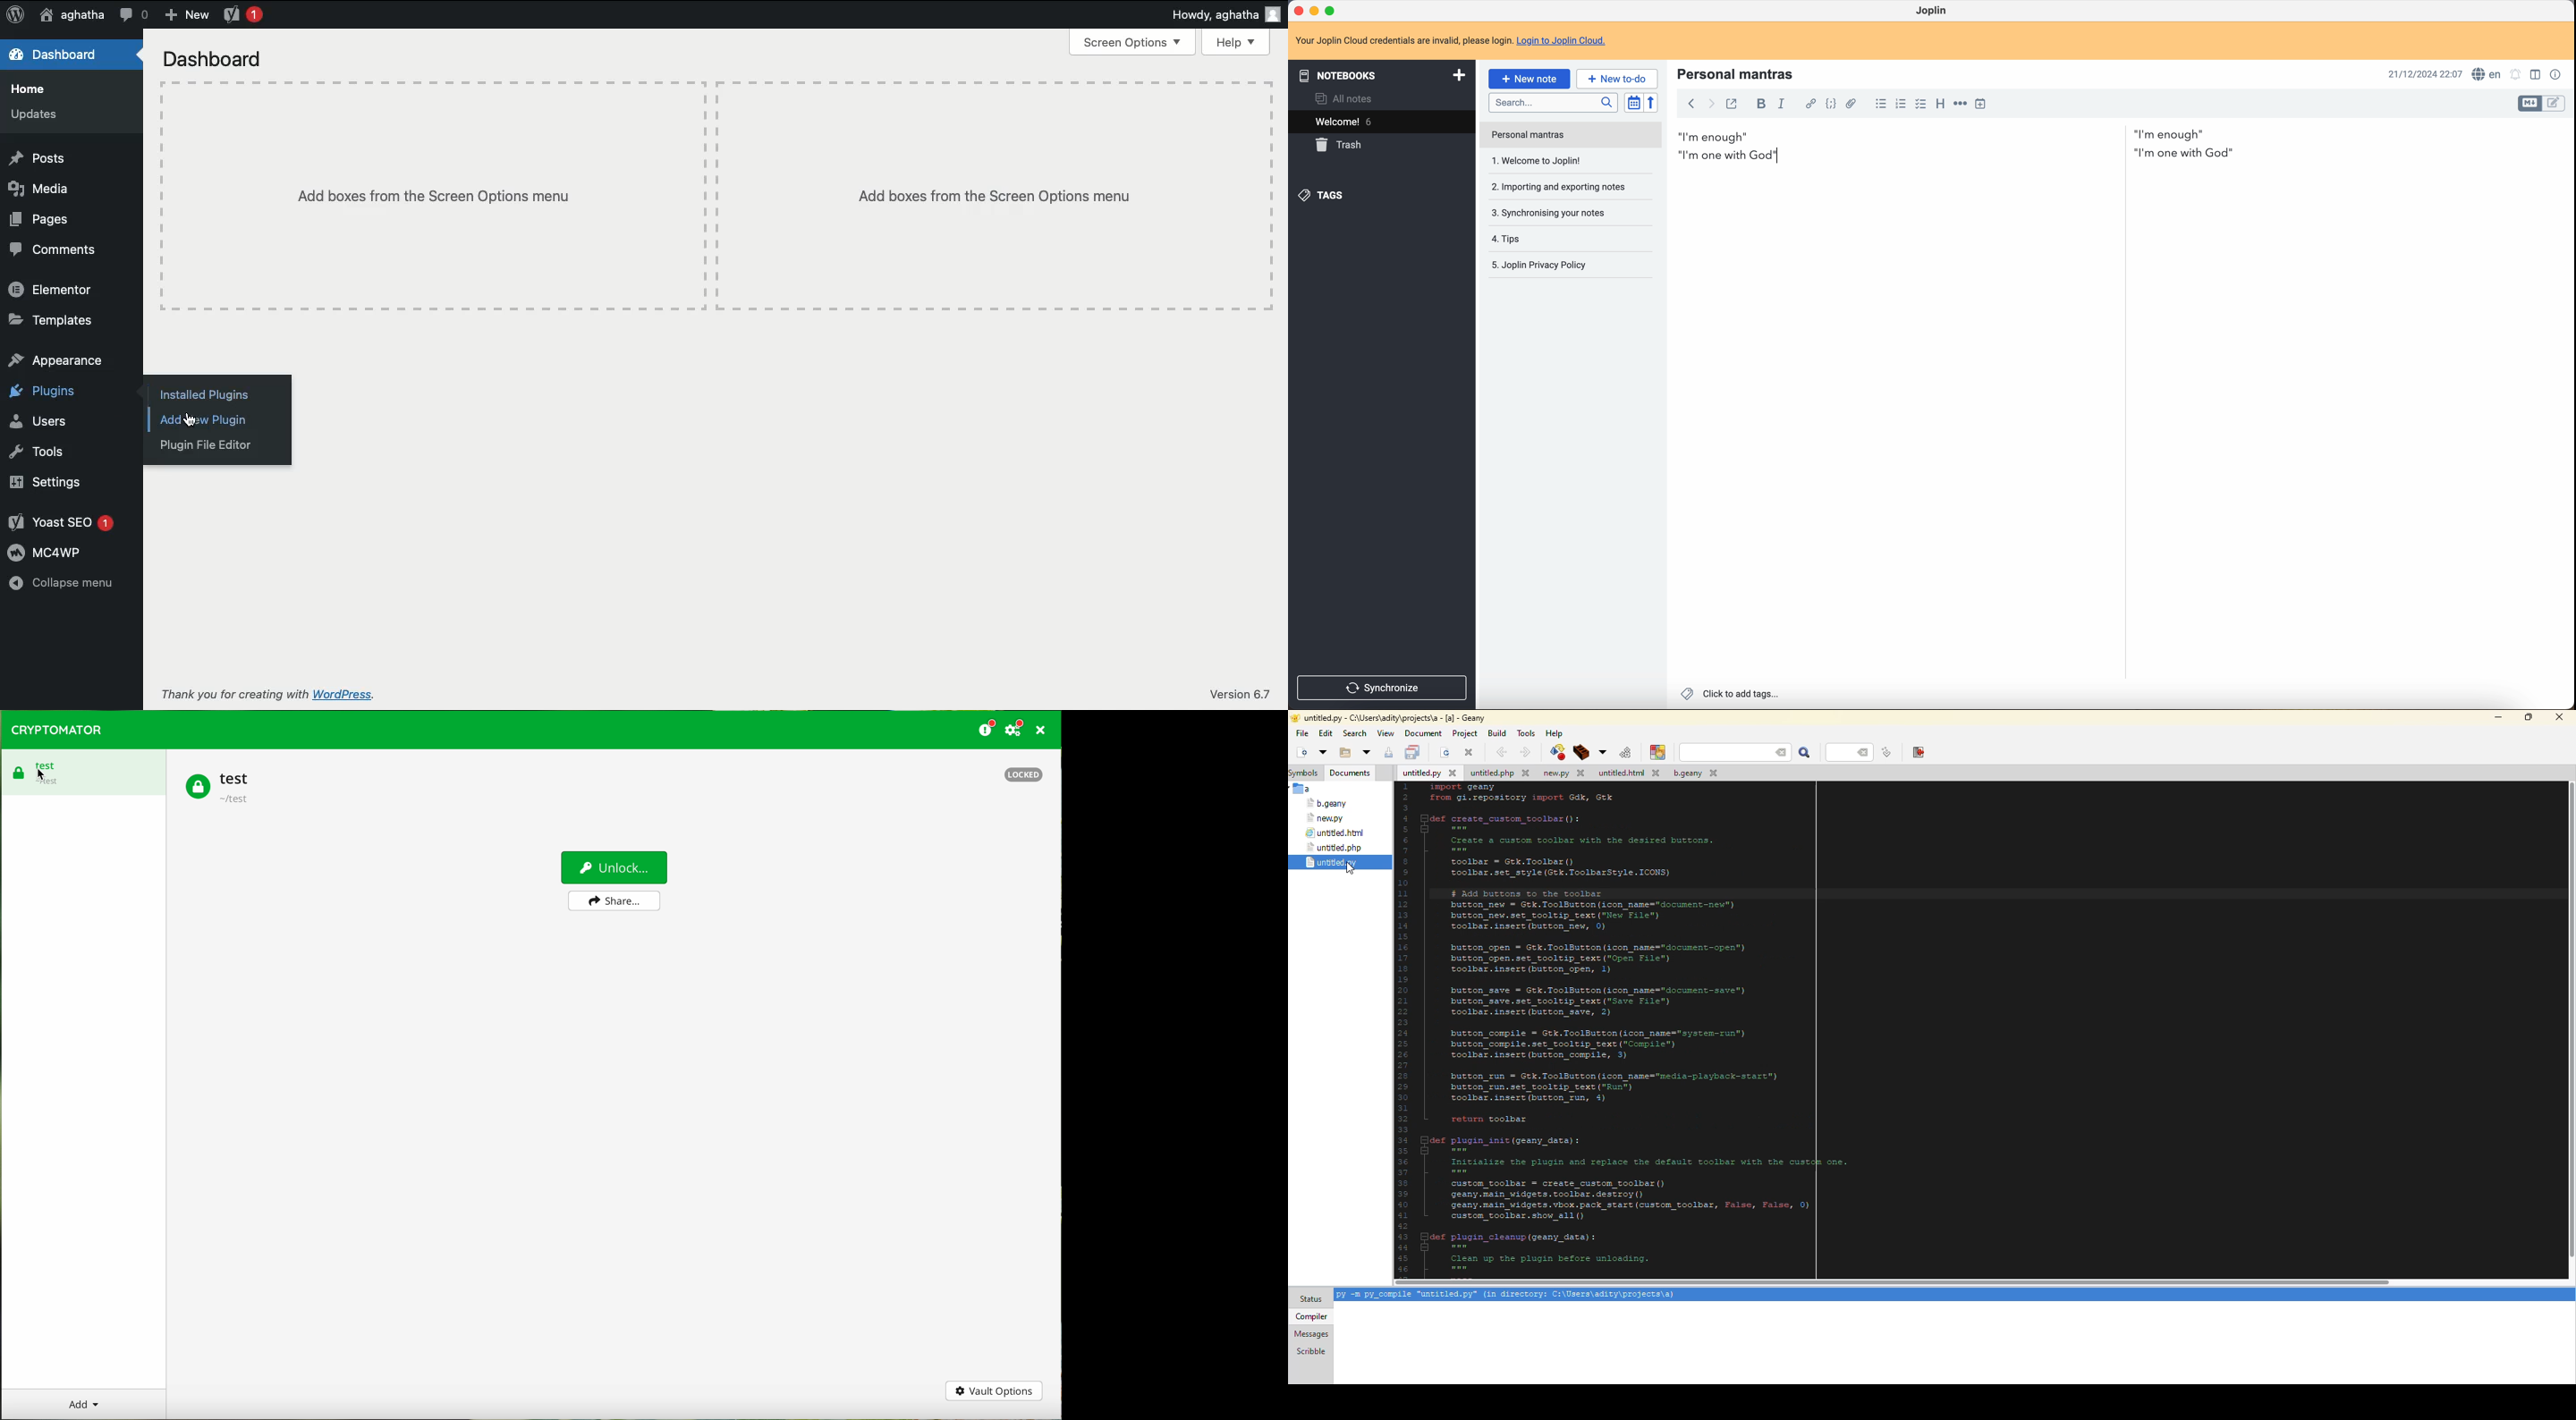  Describe the element at coordinates (51, 321) in the screenshot. I see `Templates` at that location.